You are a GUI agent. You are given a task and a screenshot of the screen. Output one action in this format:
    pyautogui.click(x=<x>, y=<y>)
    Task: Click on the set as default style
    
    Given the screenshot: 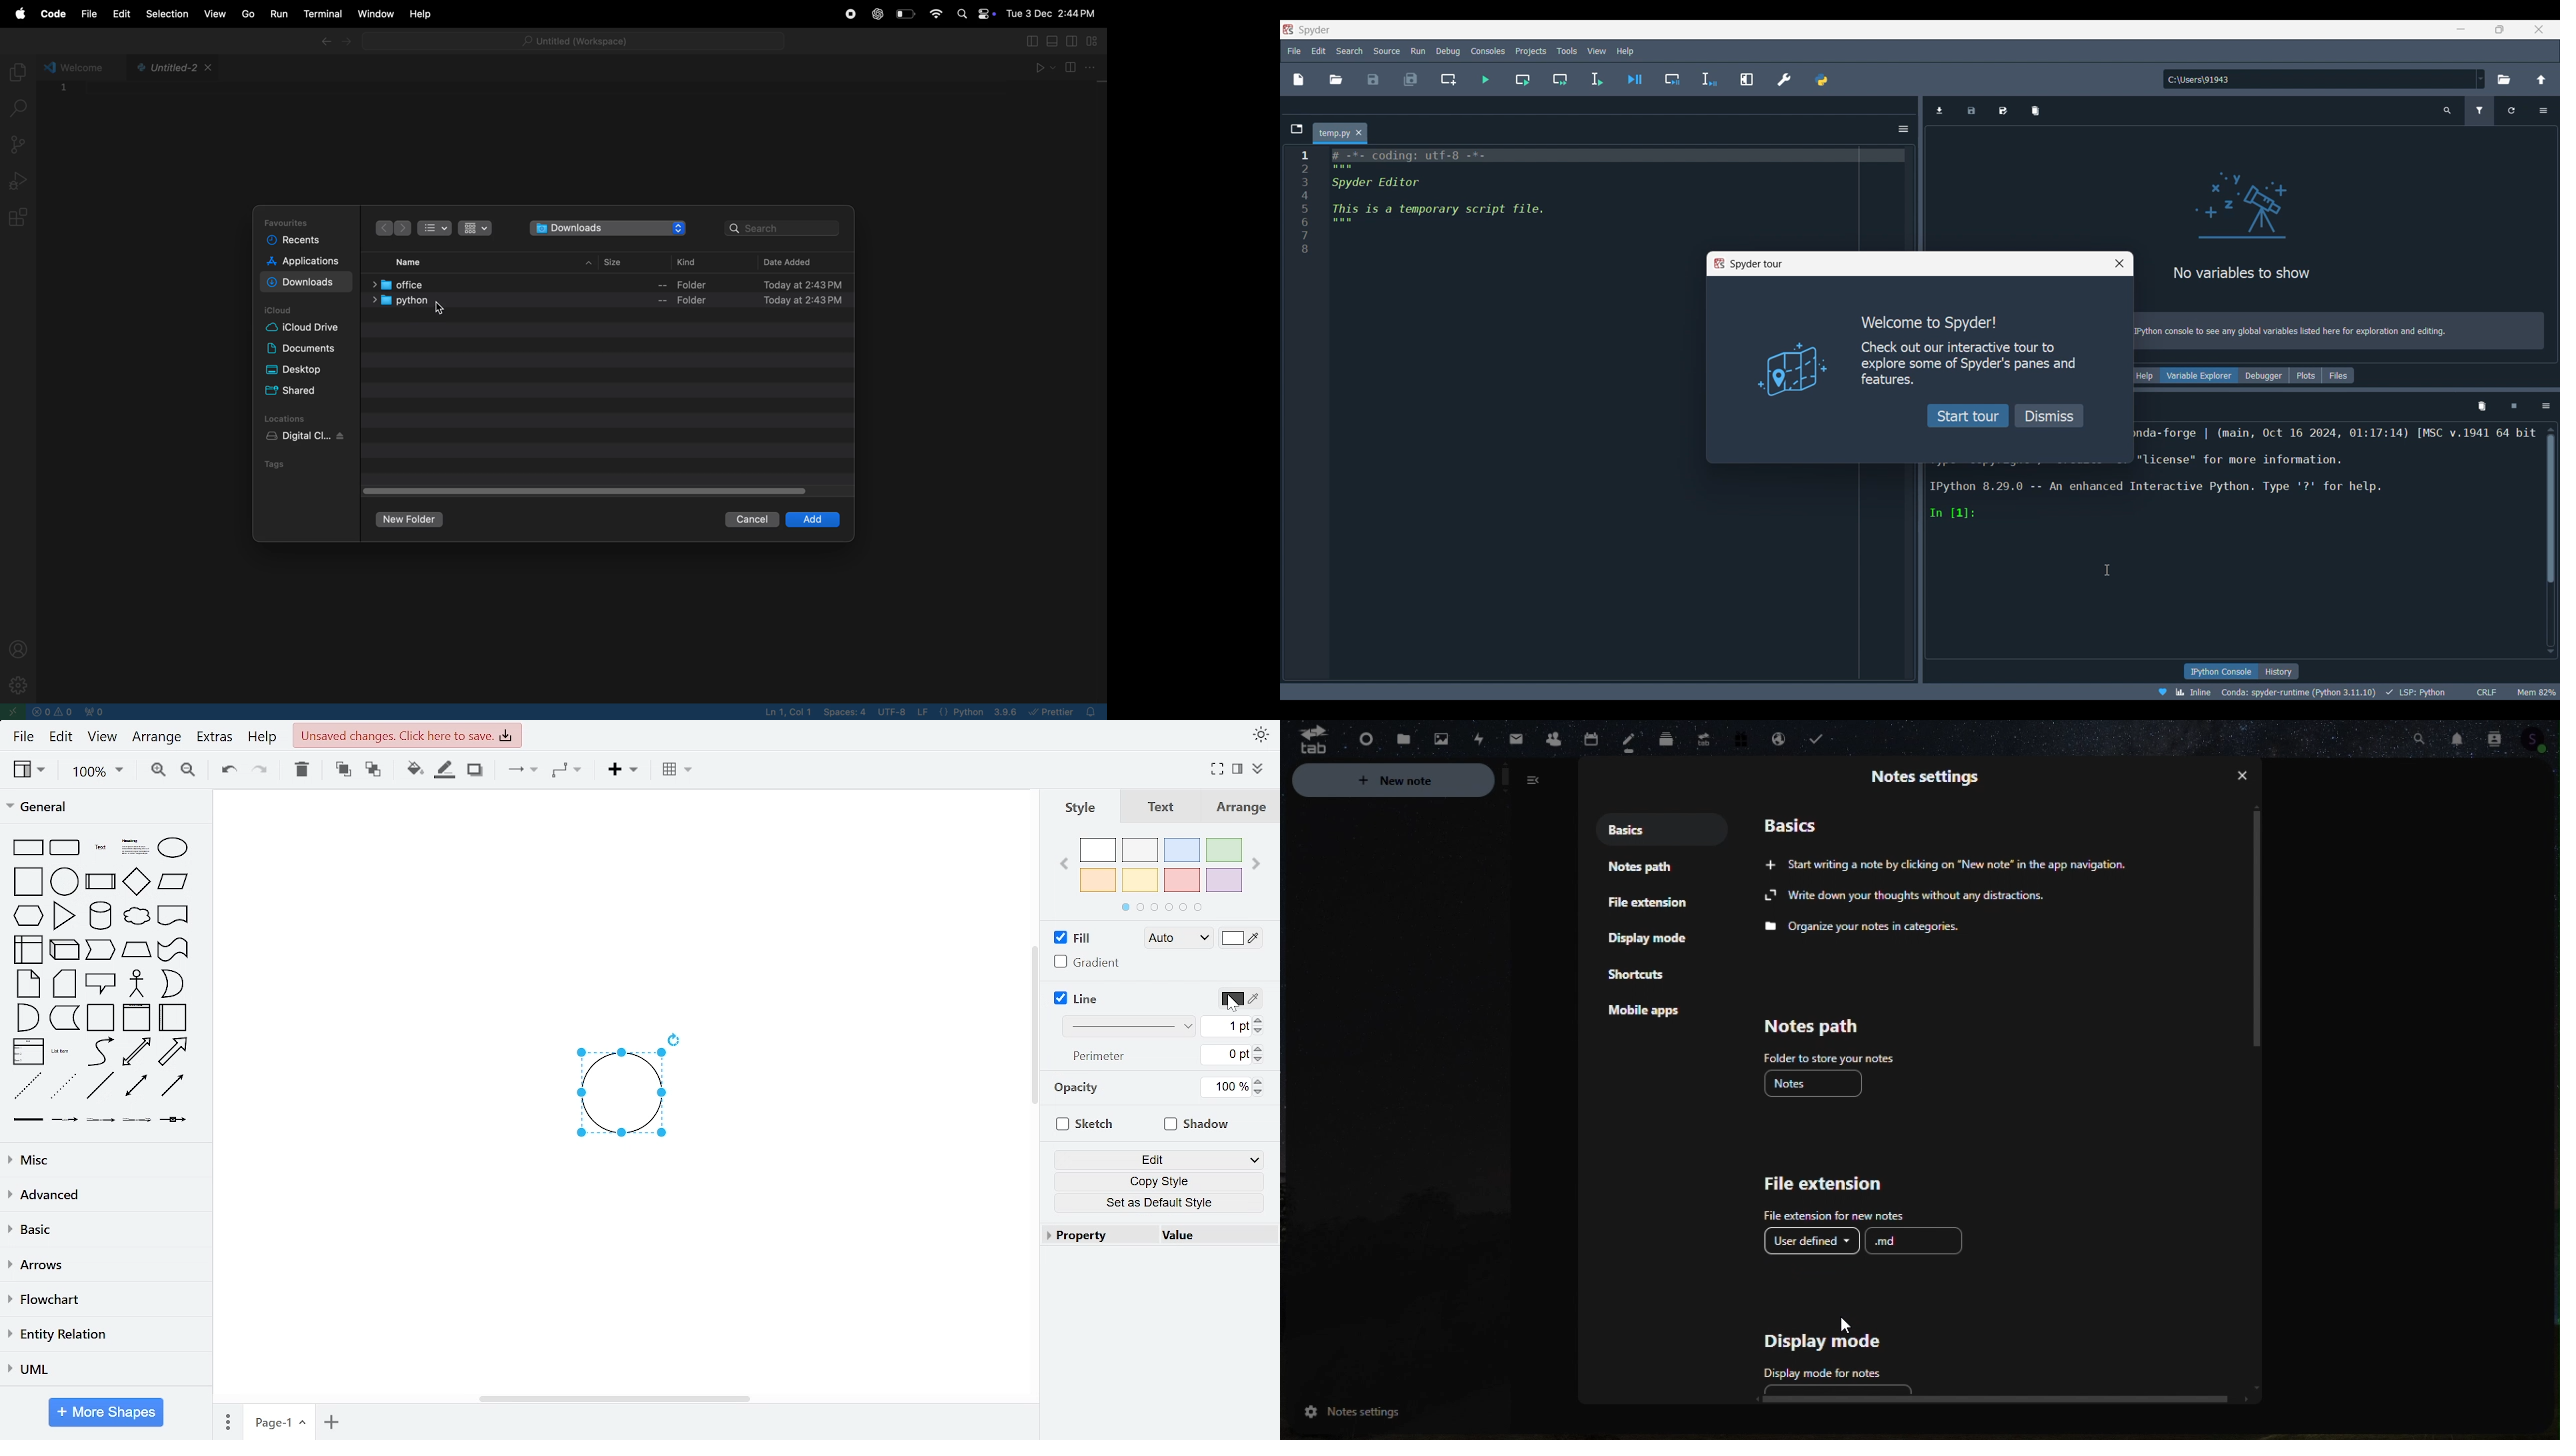 What is the action you would take?
    pyautogui.click(x=1158, y=1205)
    